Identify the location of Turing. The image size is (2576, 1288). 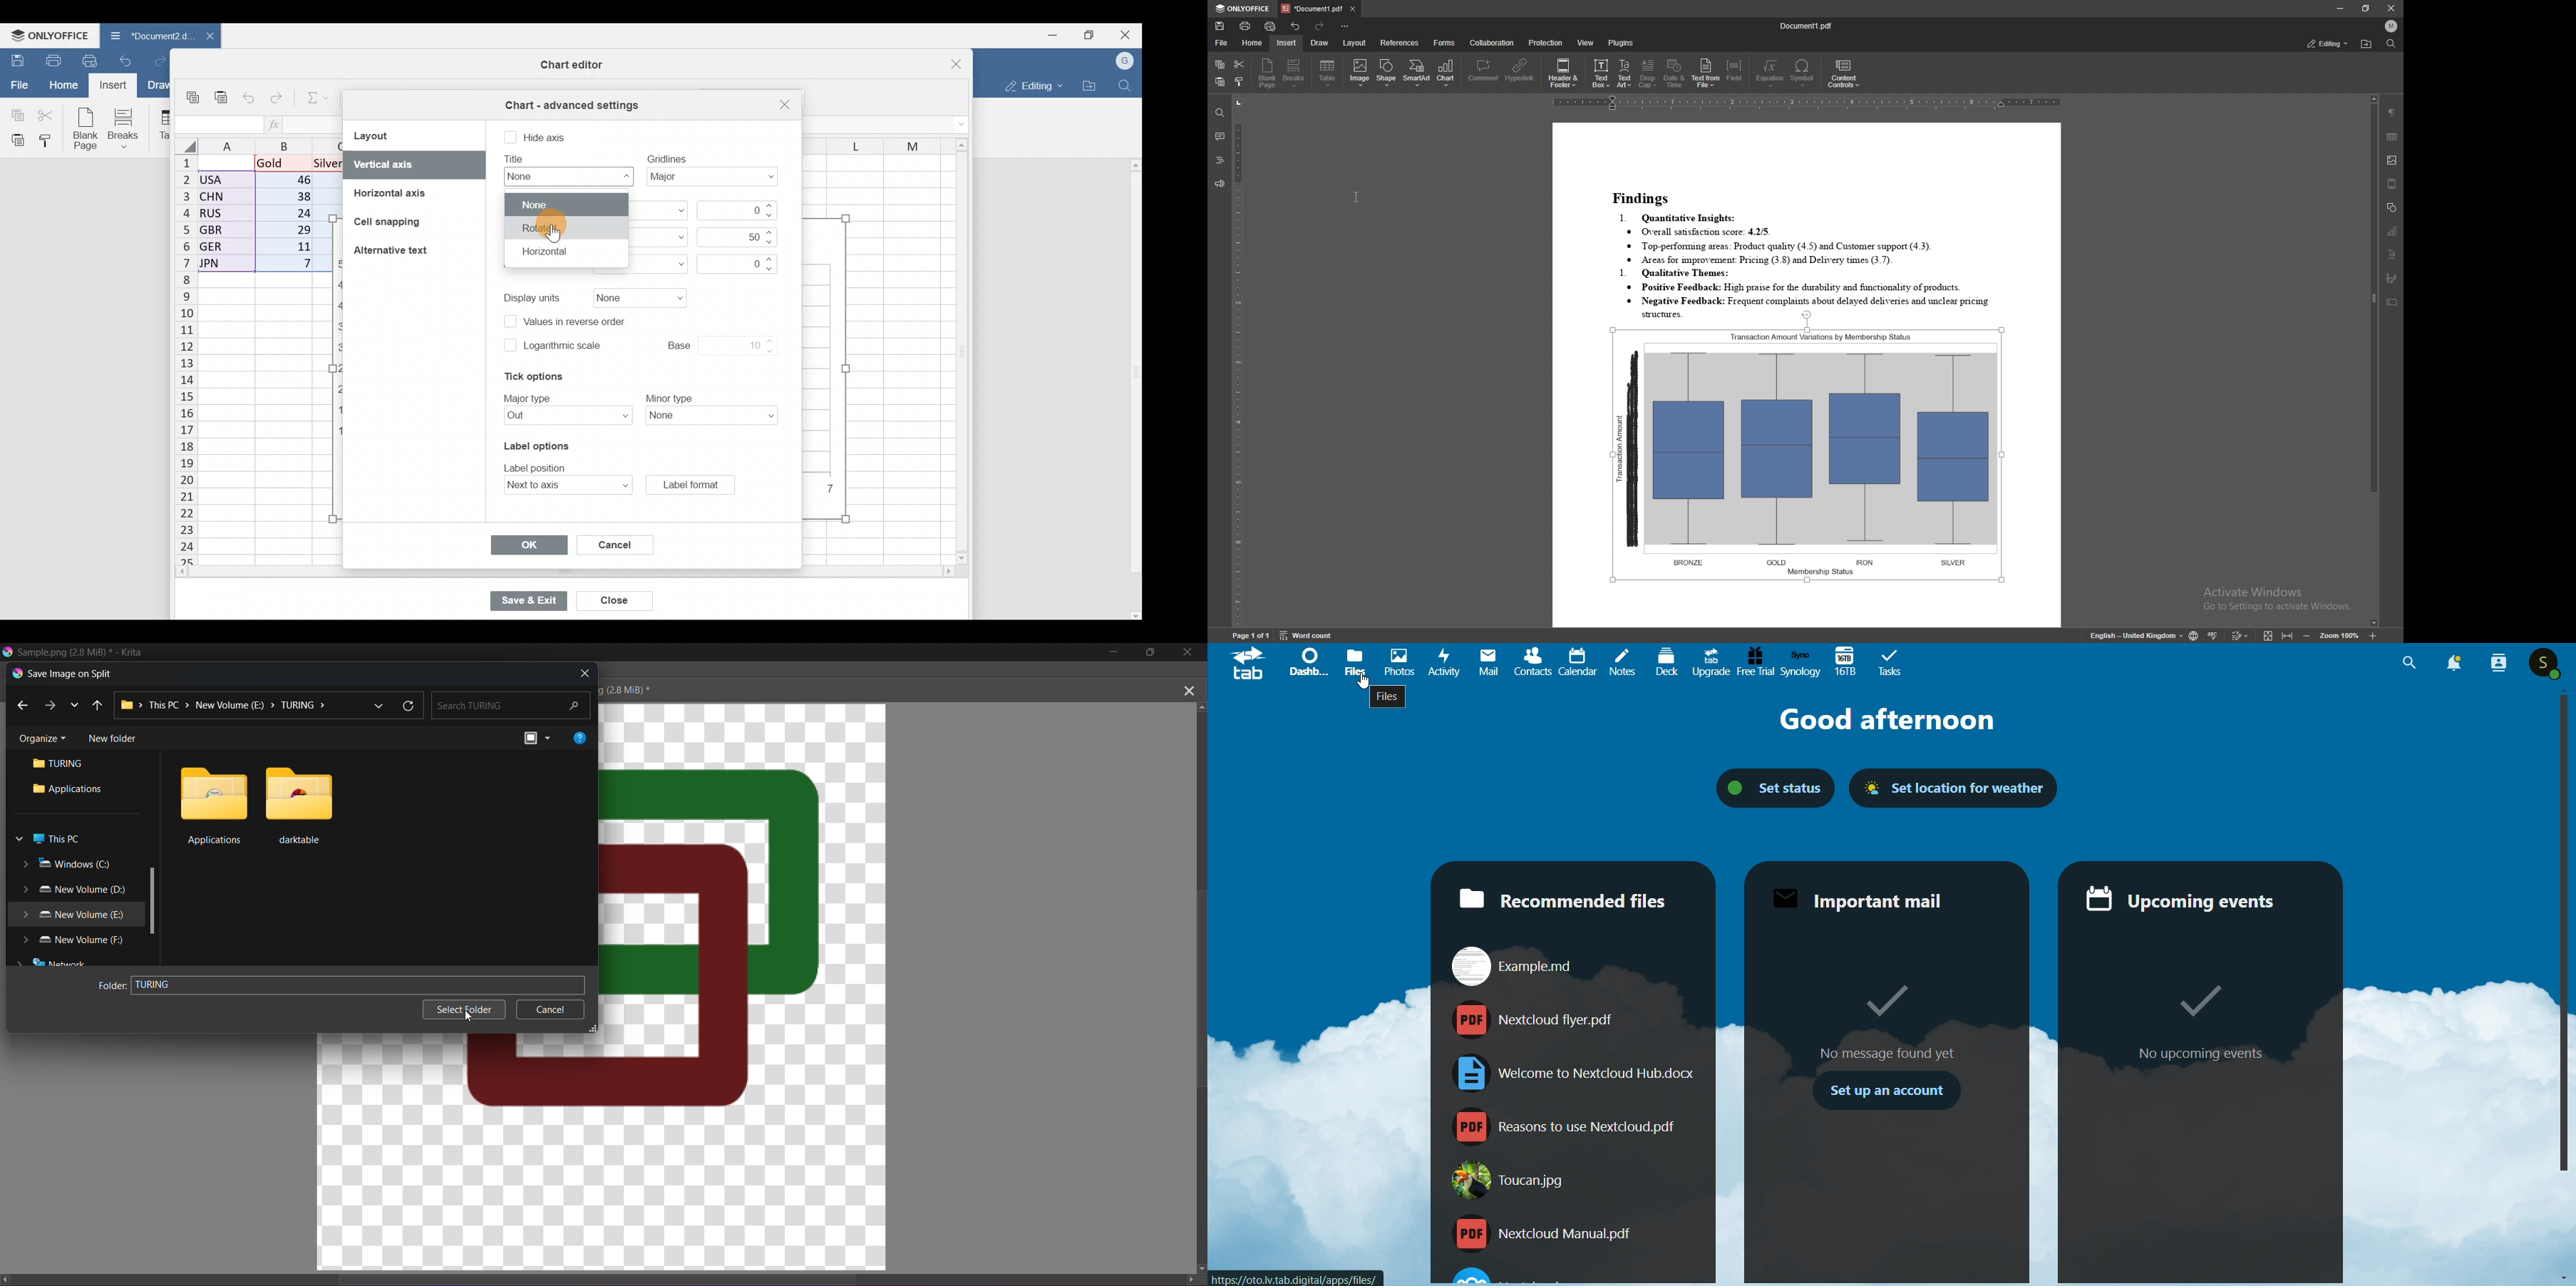
(63, 766).